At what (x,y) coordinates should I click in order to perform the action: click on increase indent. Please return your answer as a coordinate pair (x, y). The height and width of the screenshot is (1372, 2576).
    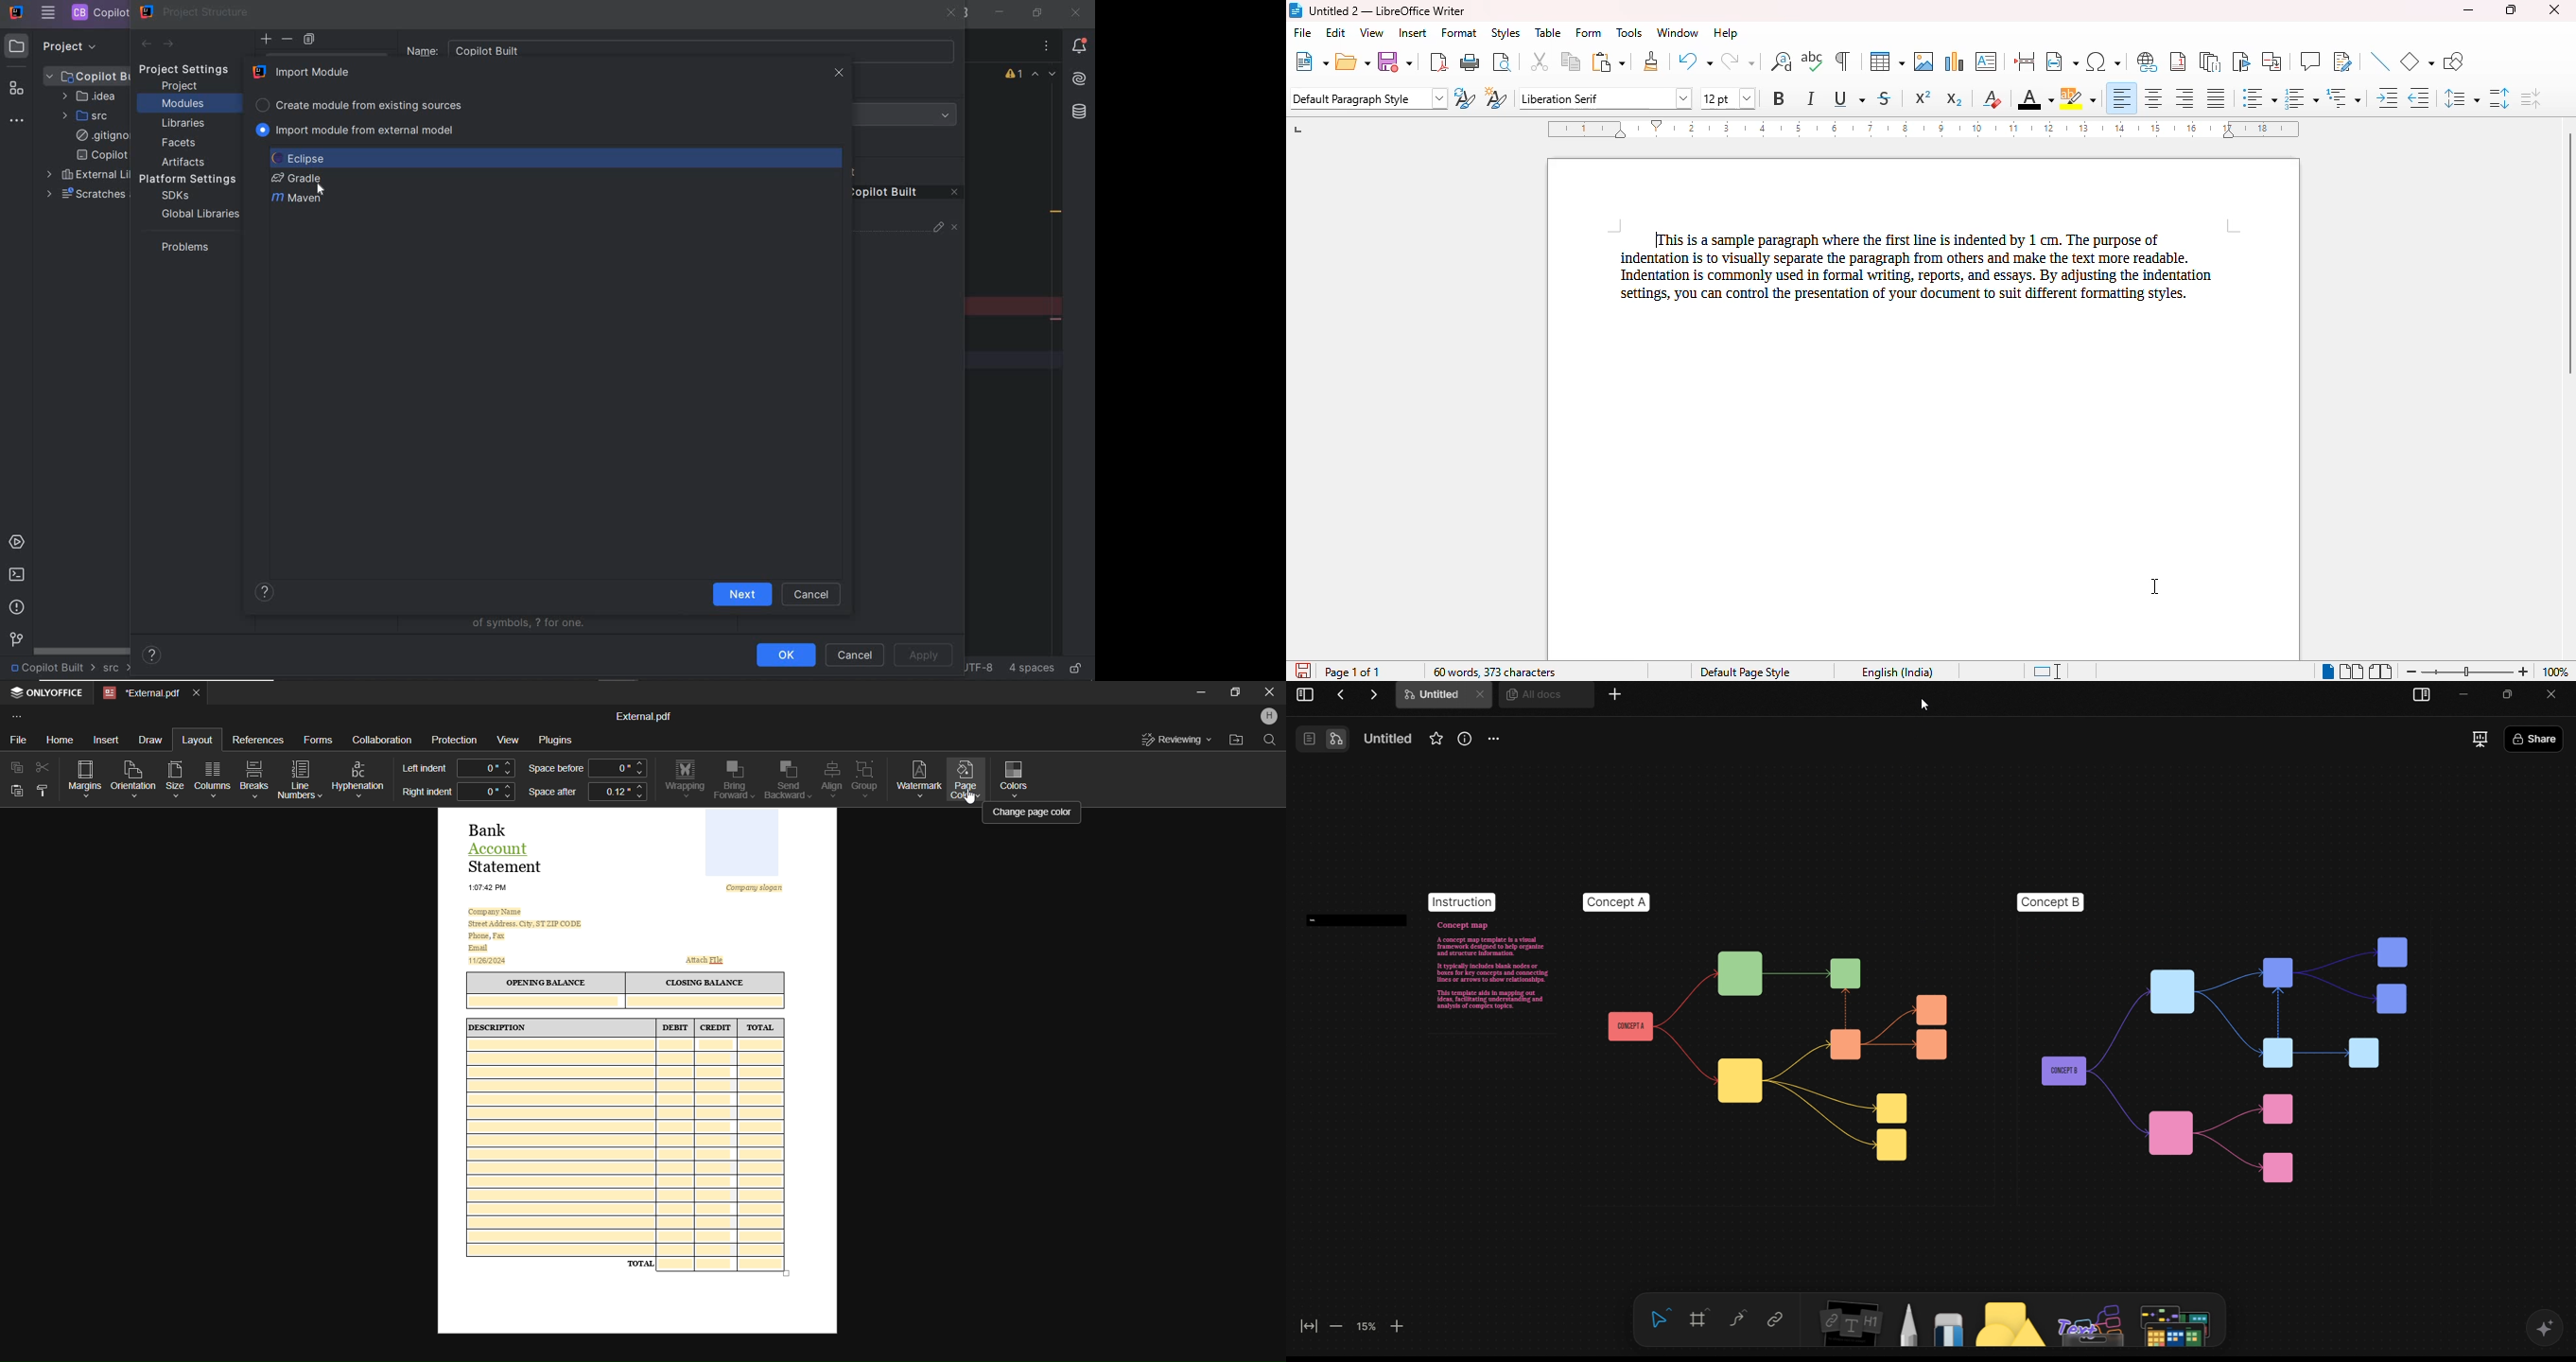
    Looking at the image, I should click on (2388, 97).